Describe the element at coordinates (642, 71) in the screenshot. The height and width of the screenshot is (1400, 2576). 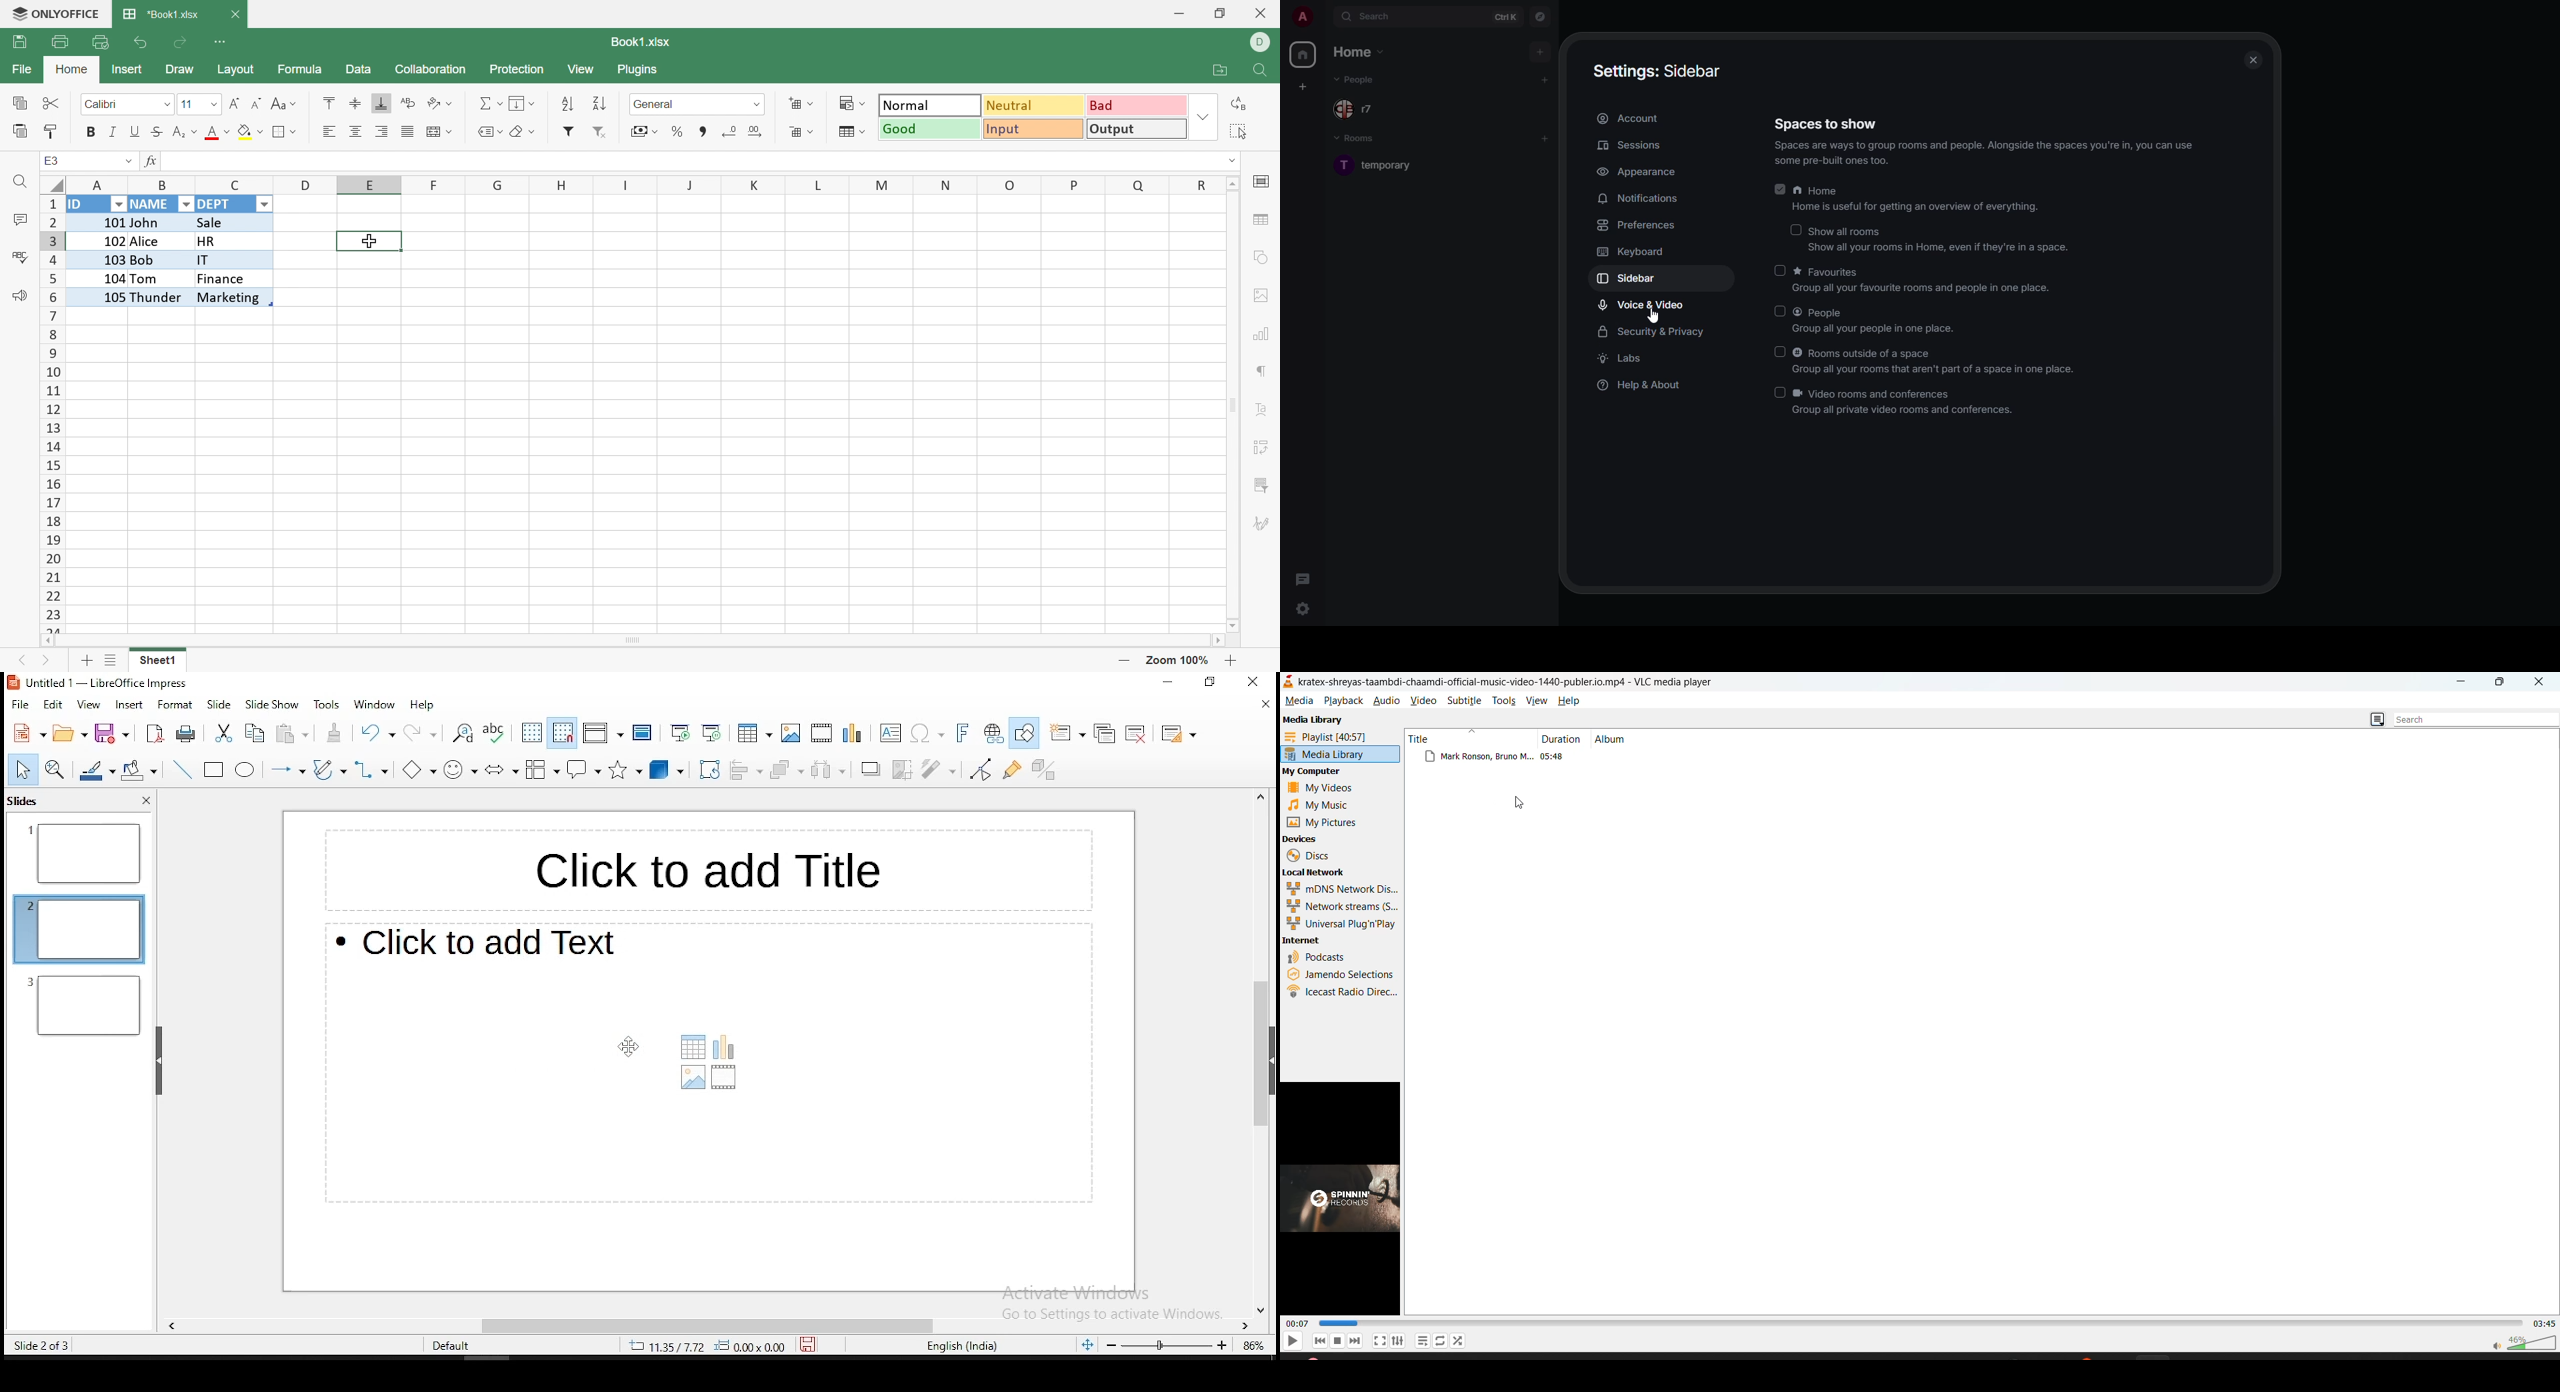
I see `Plugins` at that location.